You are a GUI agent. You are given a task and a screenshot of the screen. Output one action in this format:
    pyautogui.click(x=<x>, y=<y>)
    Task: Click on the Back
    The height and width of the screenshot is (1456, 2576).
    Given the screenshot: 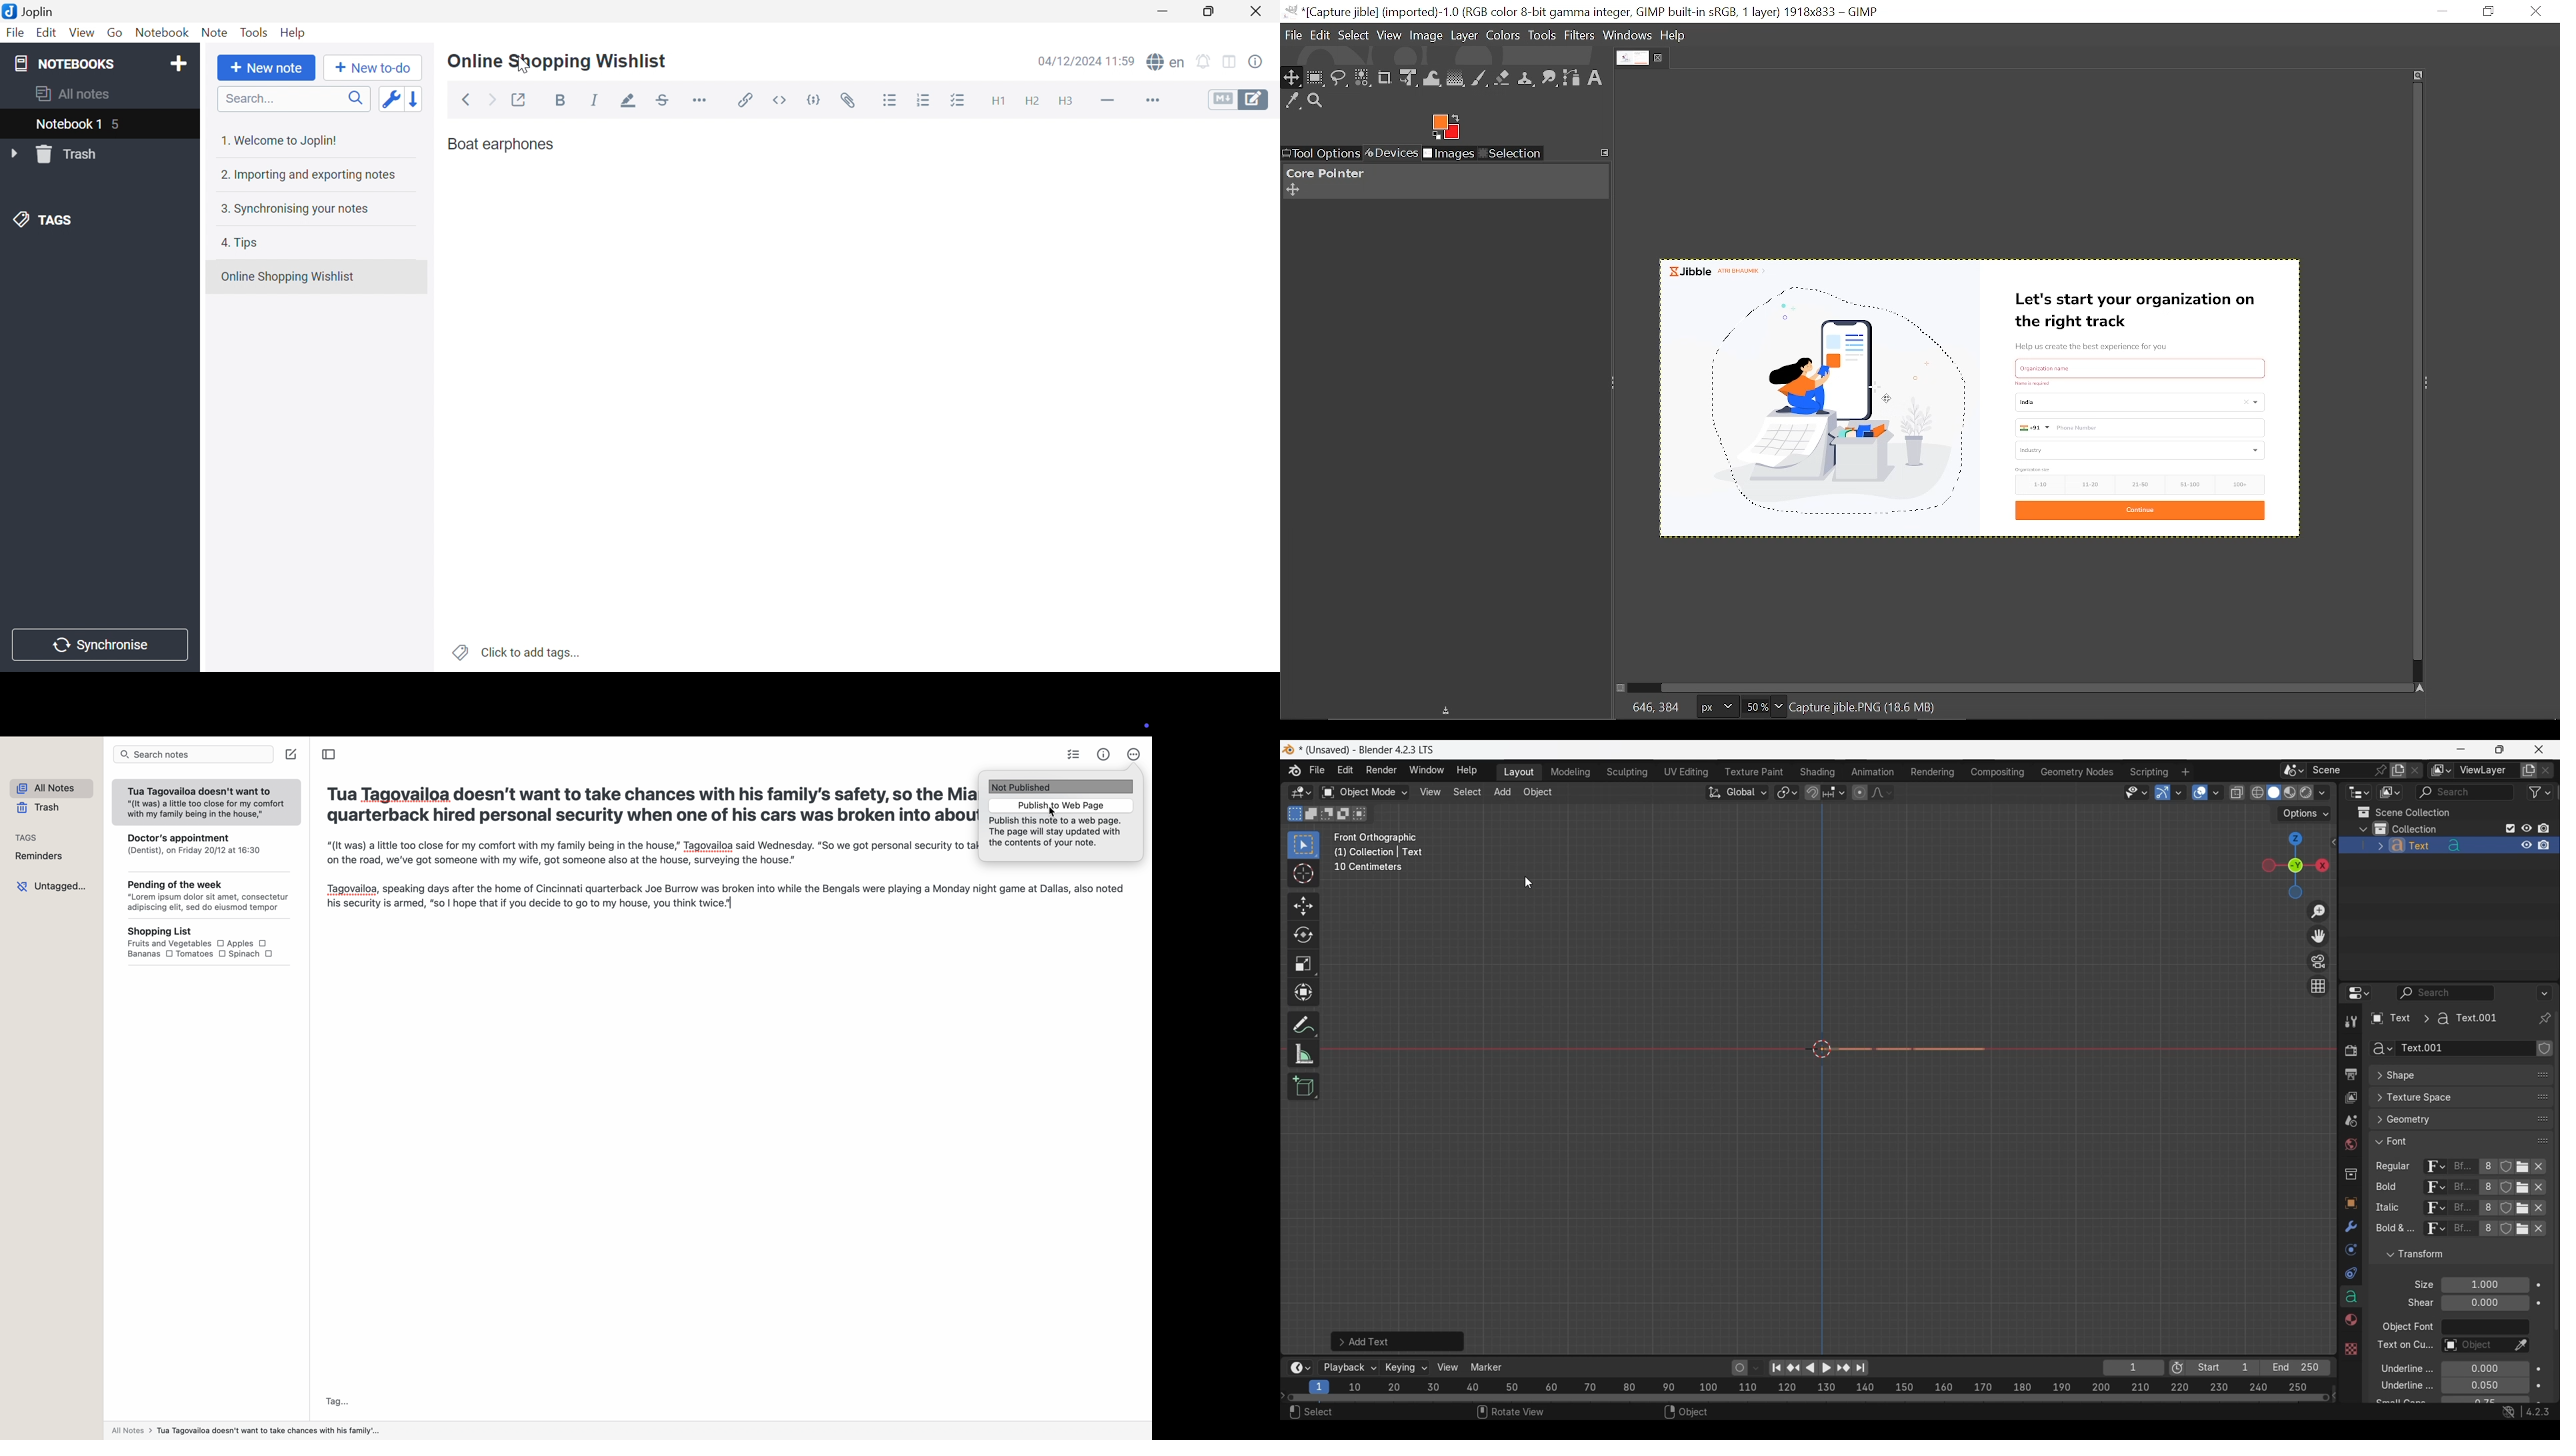 What is the action you would take?
    pyautogui.click(x=467, y=99)
    